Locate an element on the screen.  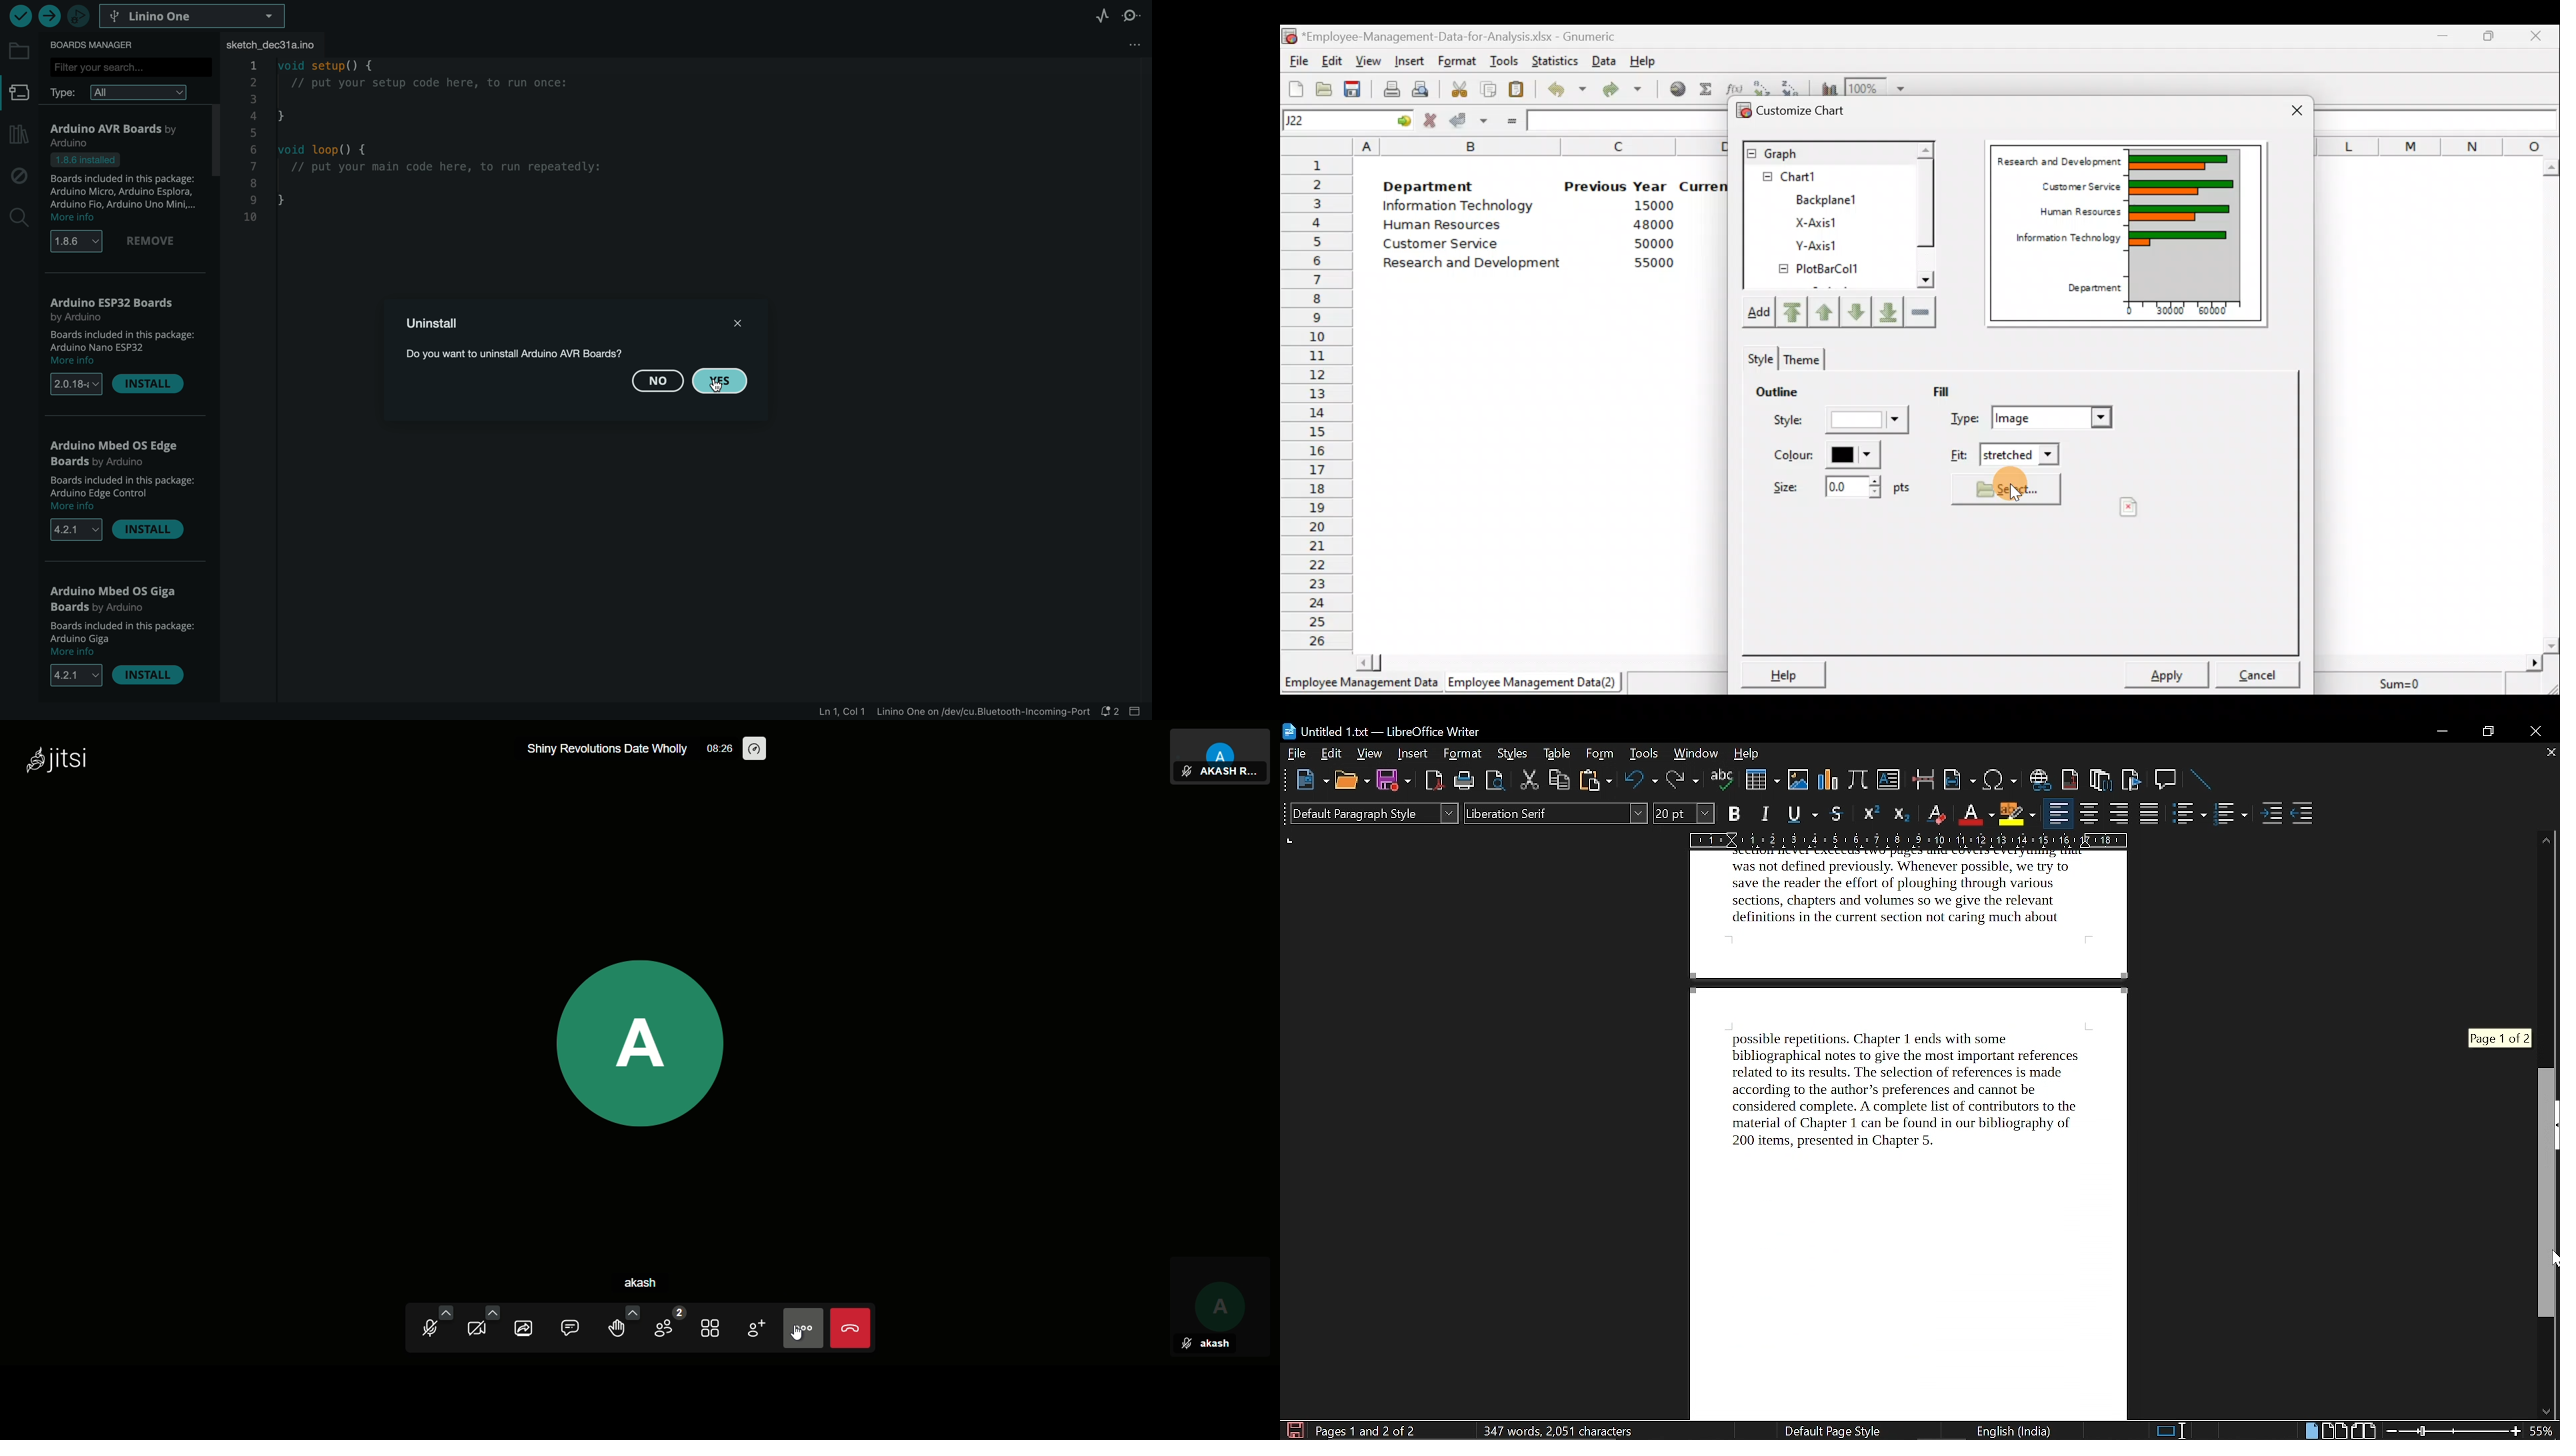
insert footnote is located at coordinates (2071, 779).